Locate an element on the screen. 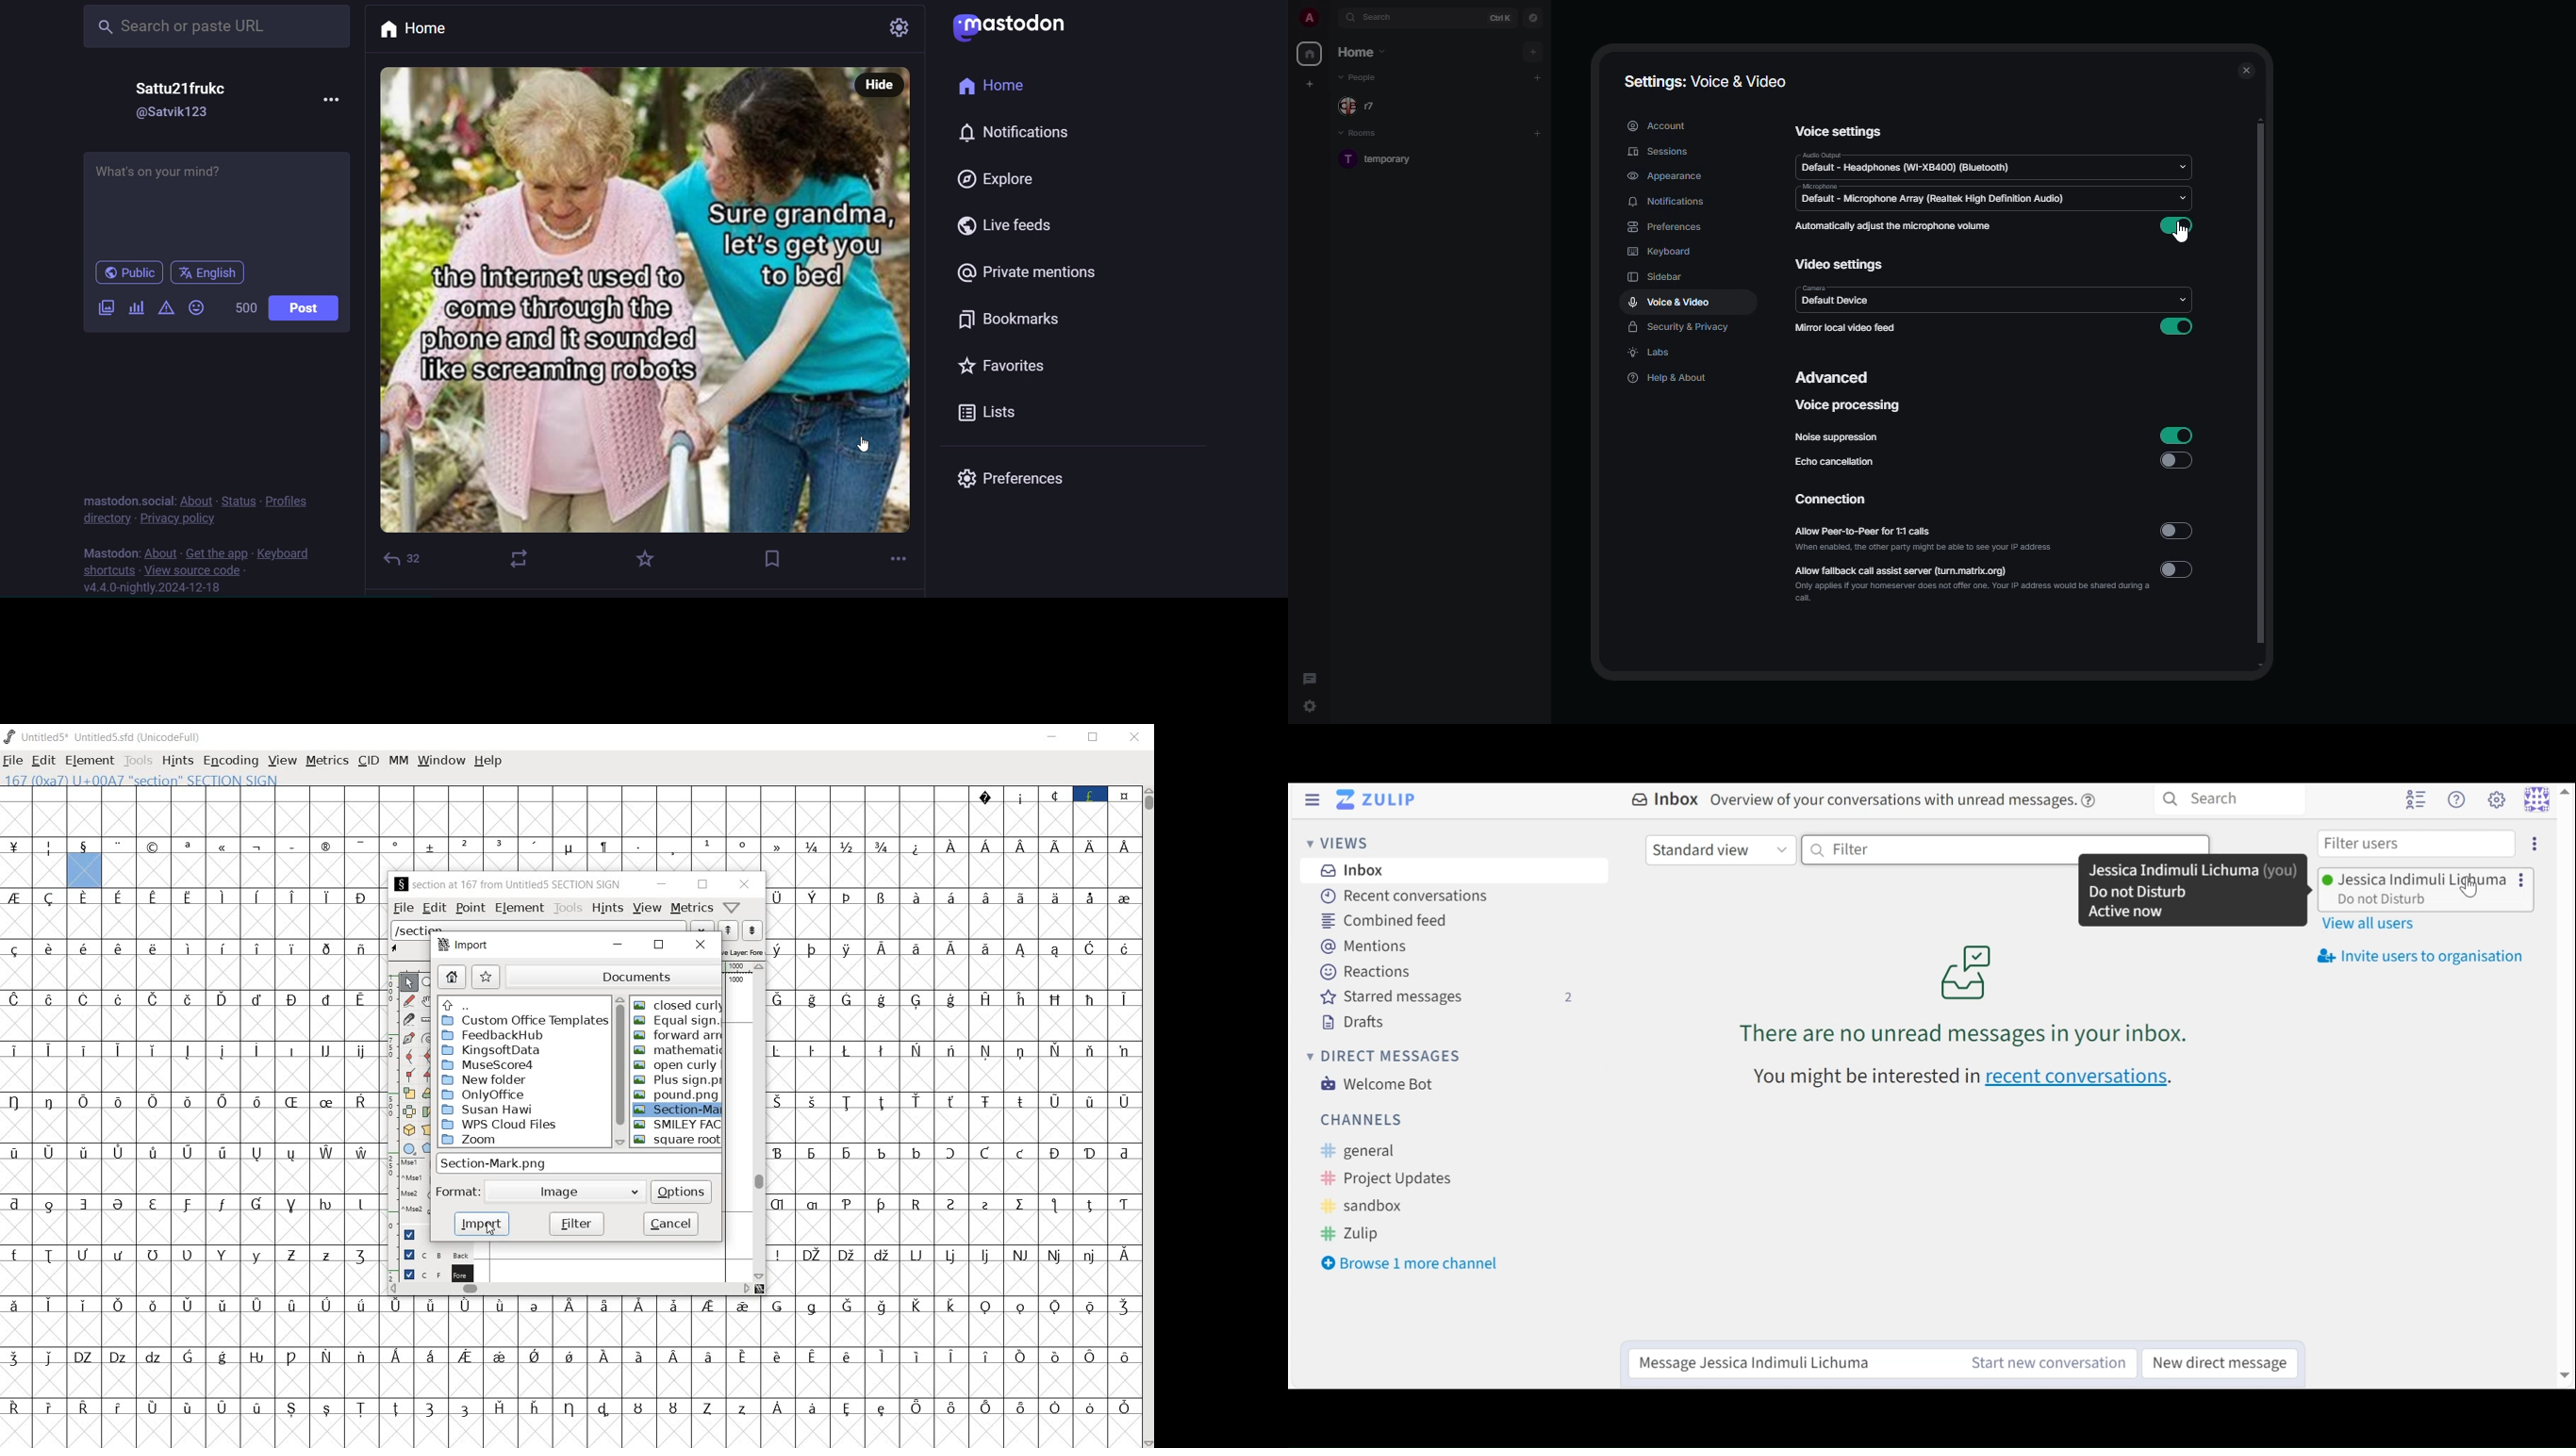 The height and width of the screenshot is (1456, 2576). home is located at coordinates (452, 978).